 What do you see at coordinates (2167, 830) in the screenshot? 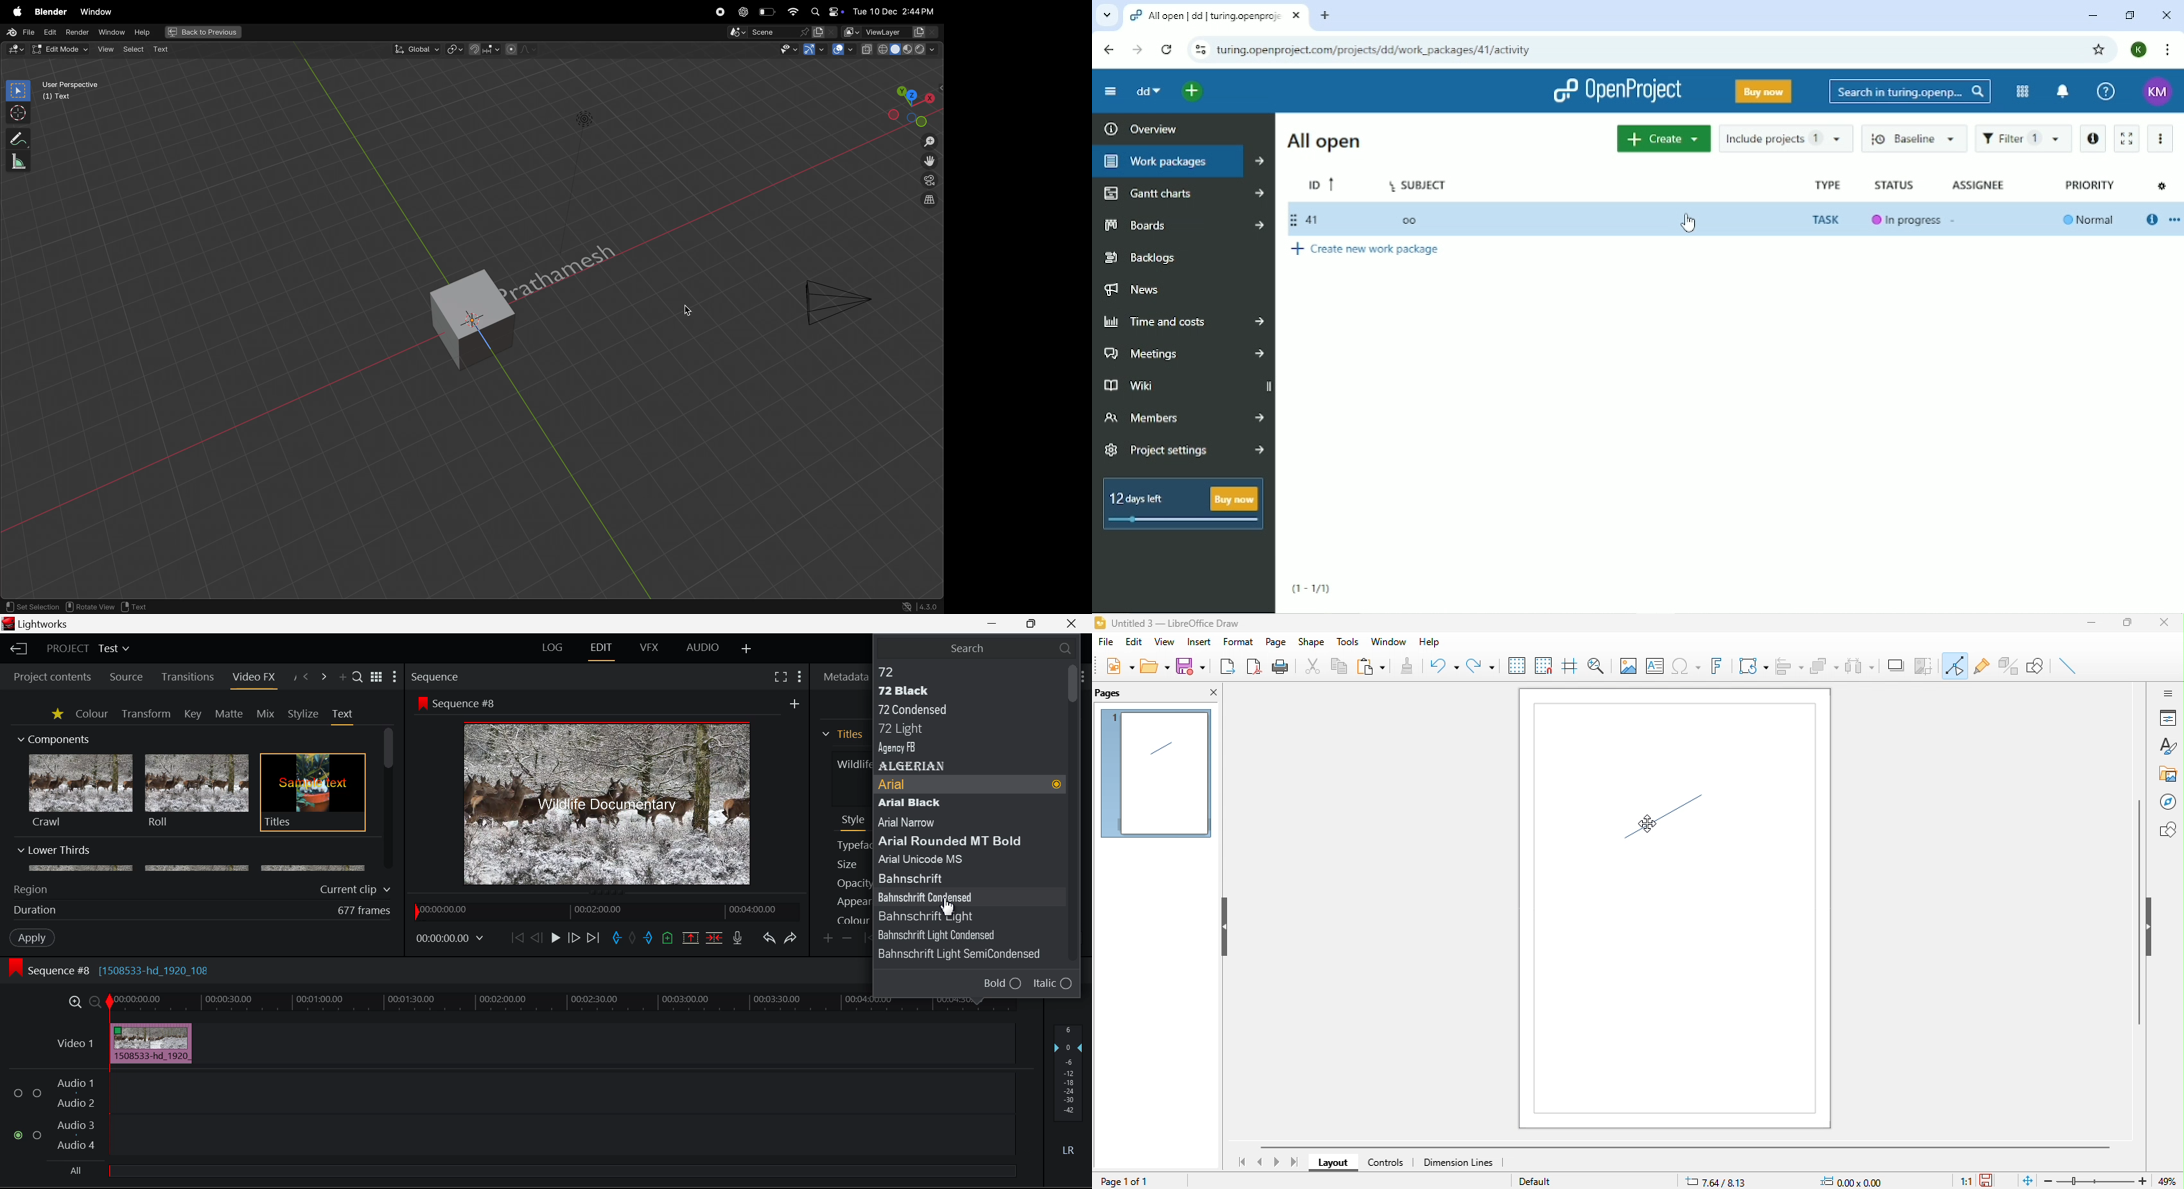
I see `shapes` at bounding box center [2167, 830].